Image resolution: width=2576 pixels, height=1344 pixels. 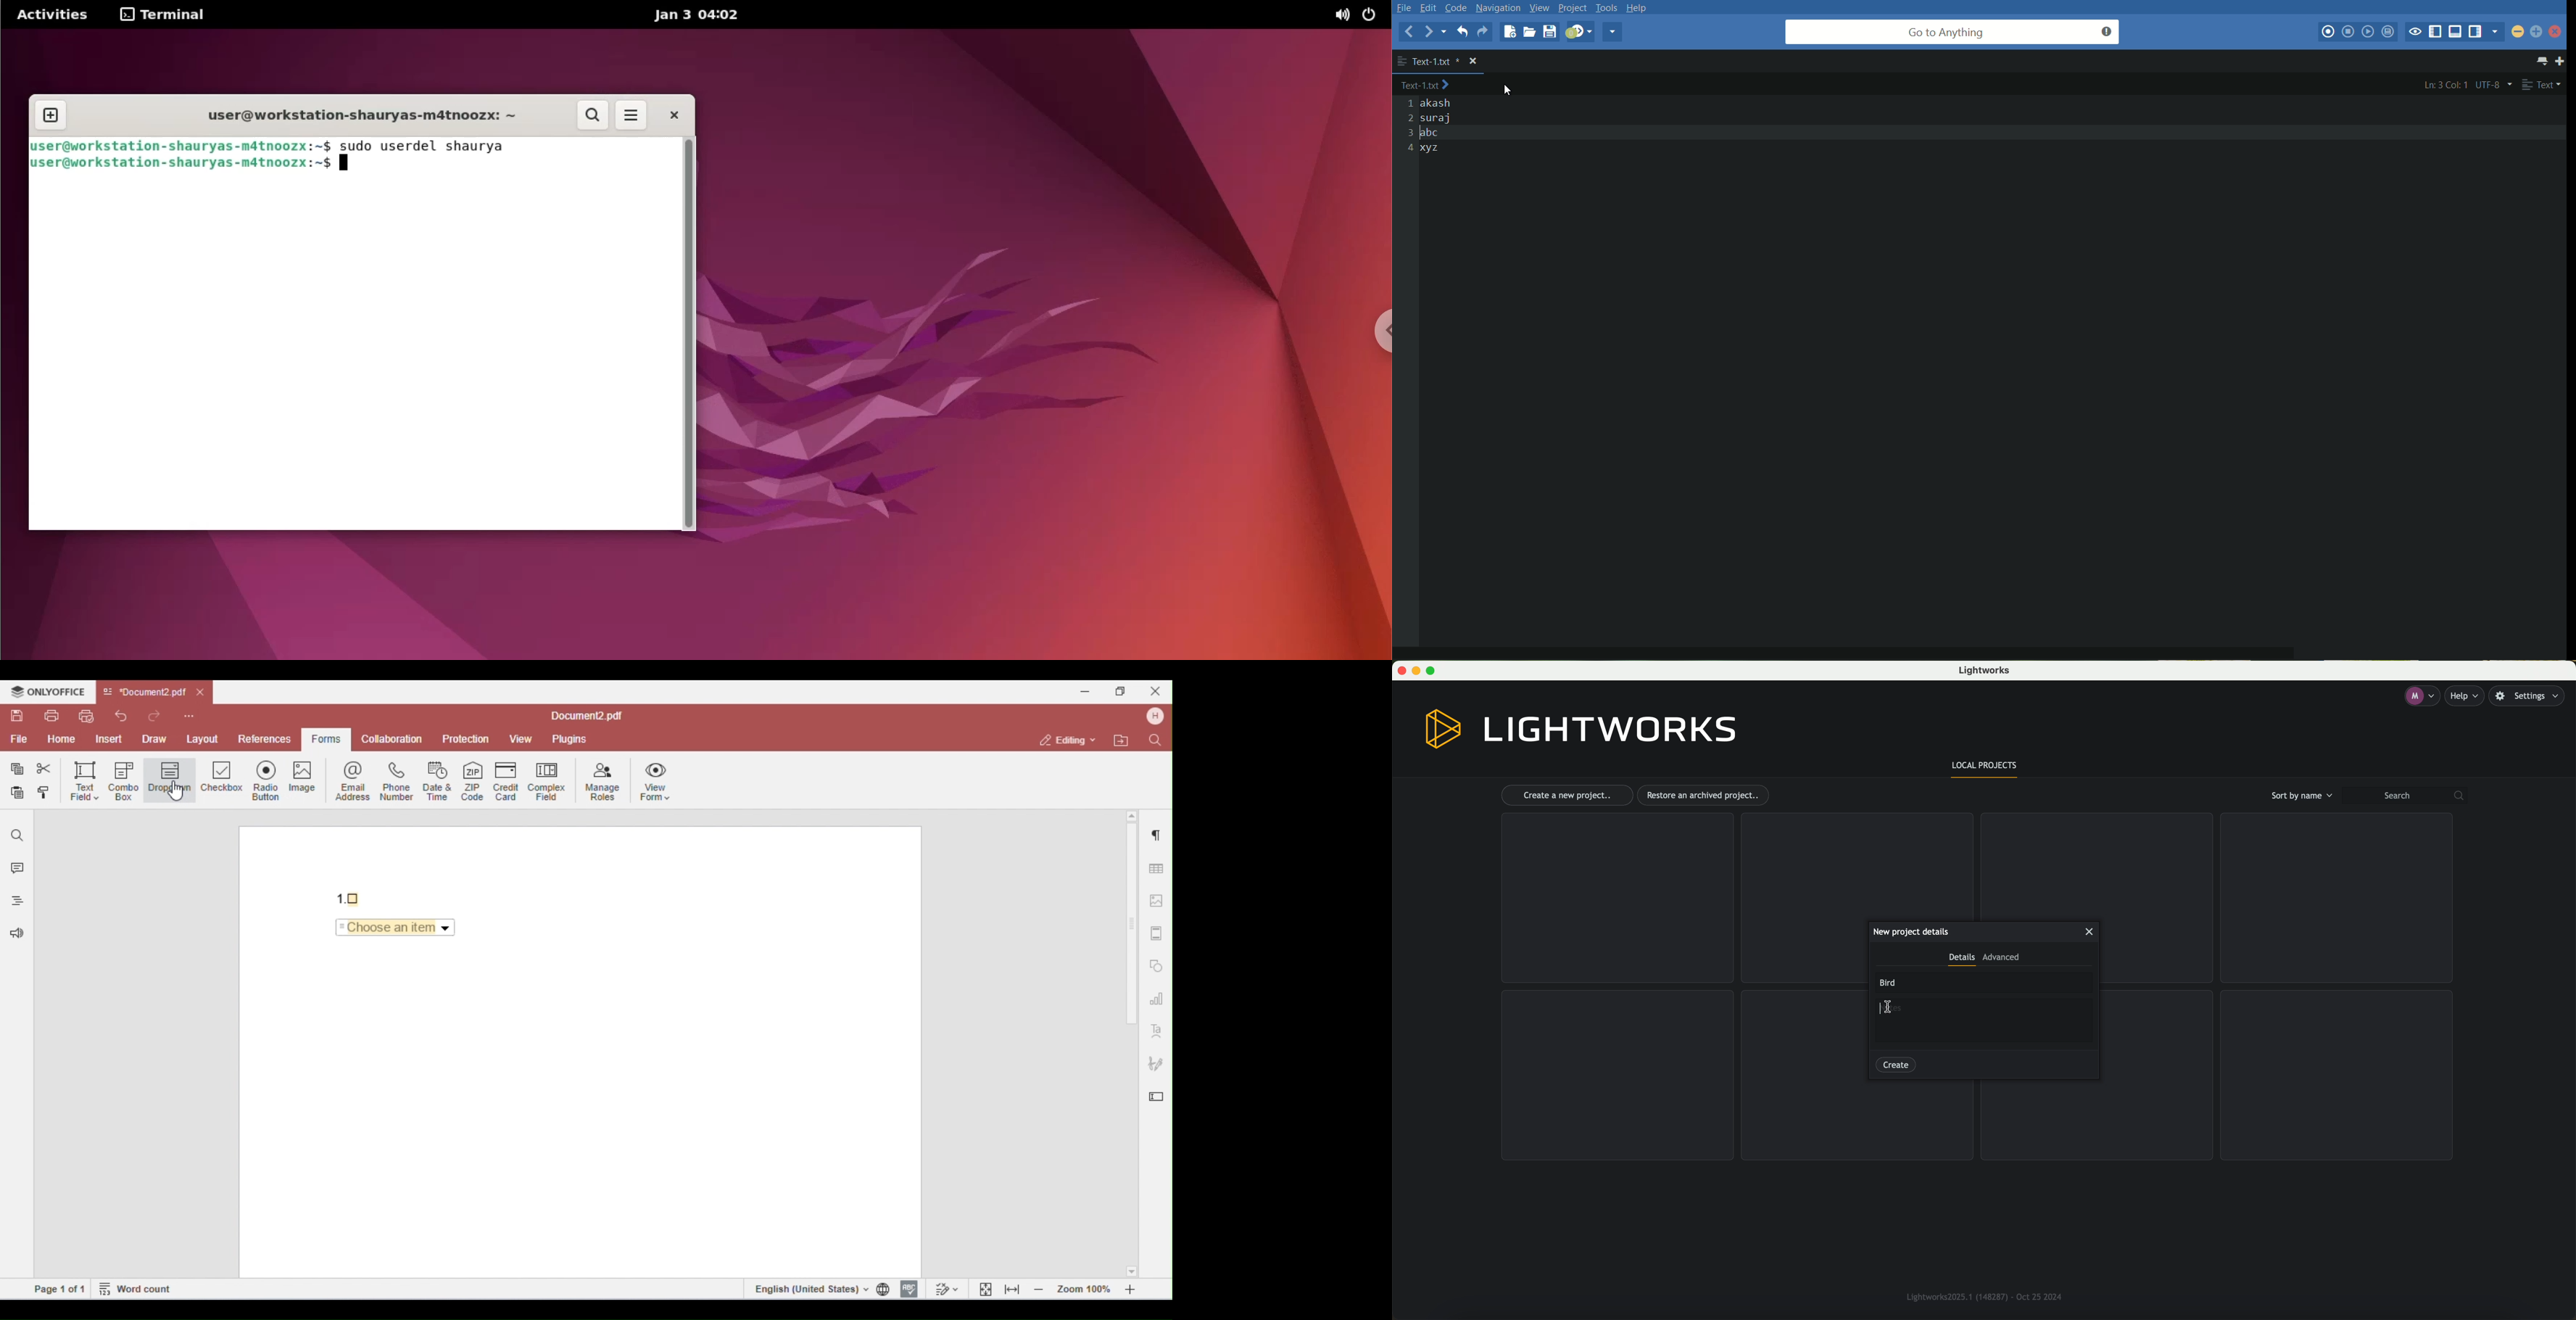 What do you see at coordinates (1910, 931) in the screenshot?
I see `new project details` at bounding box center [1910, 931].